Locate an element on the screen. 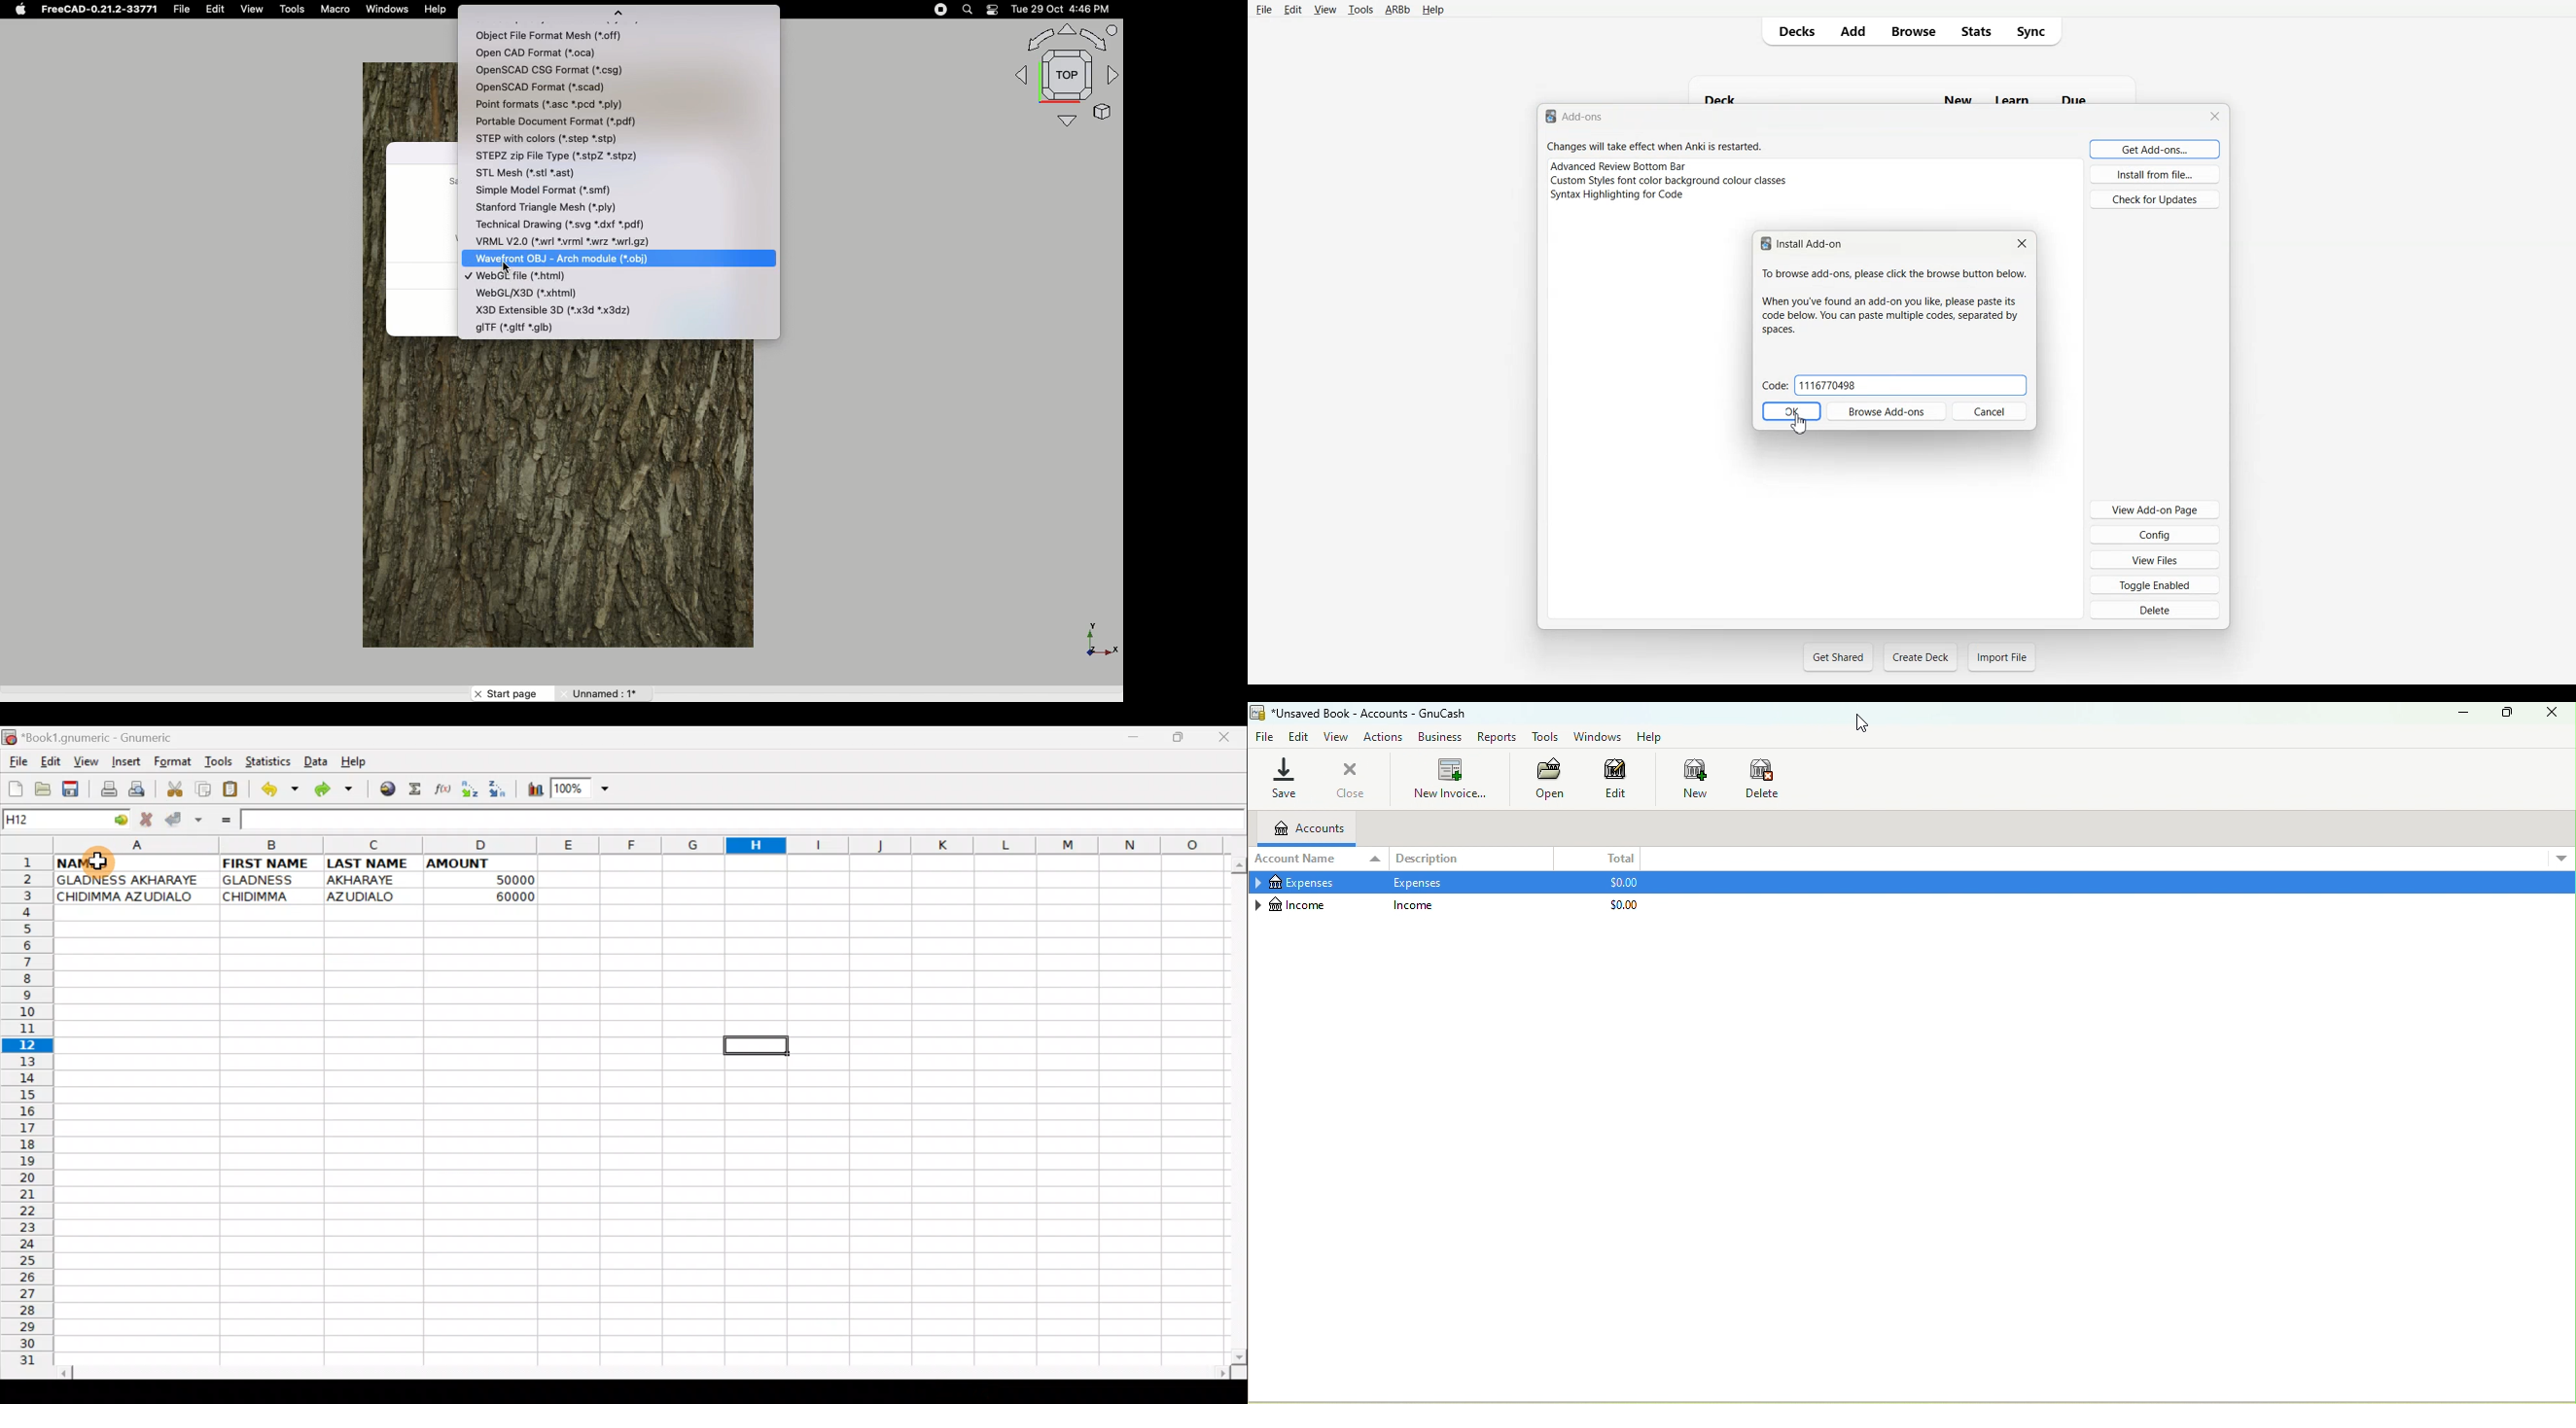 The height and width of the screenshot is (1428, 2576). GLADNESS AKHARAYE is located at coordinates (132, 881).